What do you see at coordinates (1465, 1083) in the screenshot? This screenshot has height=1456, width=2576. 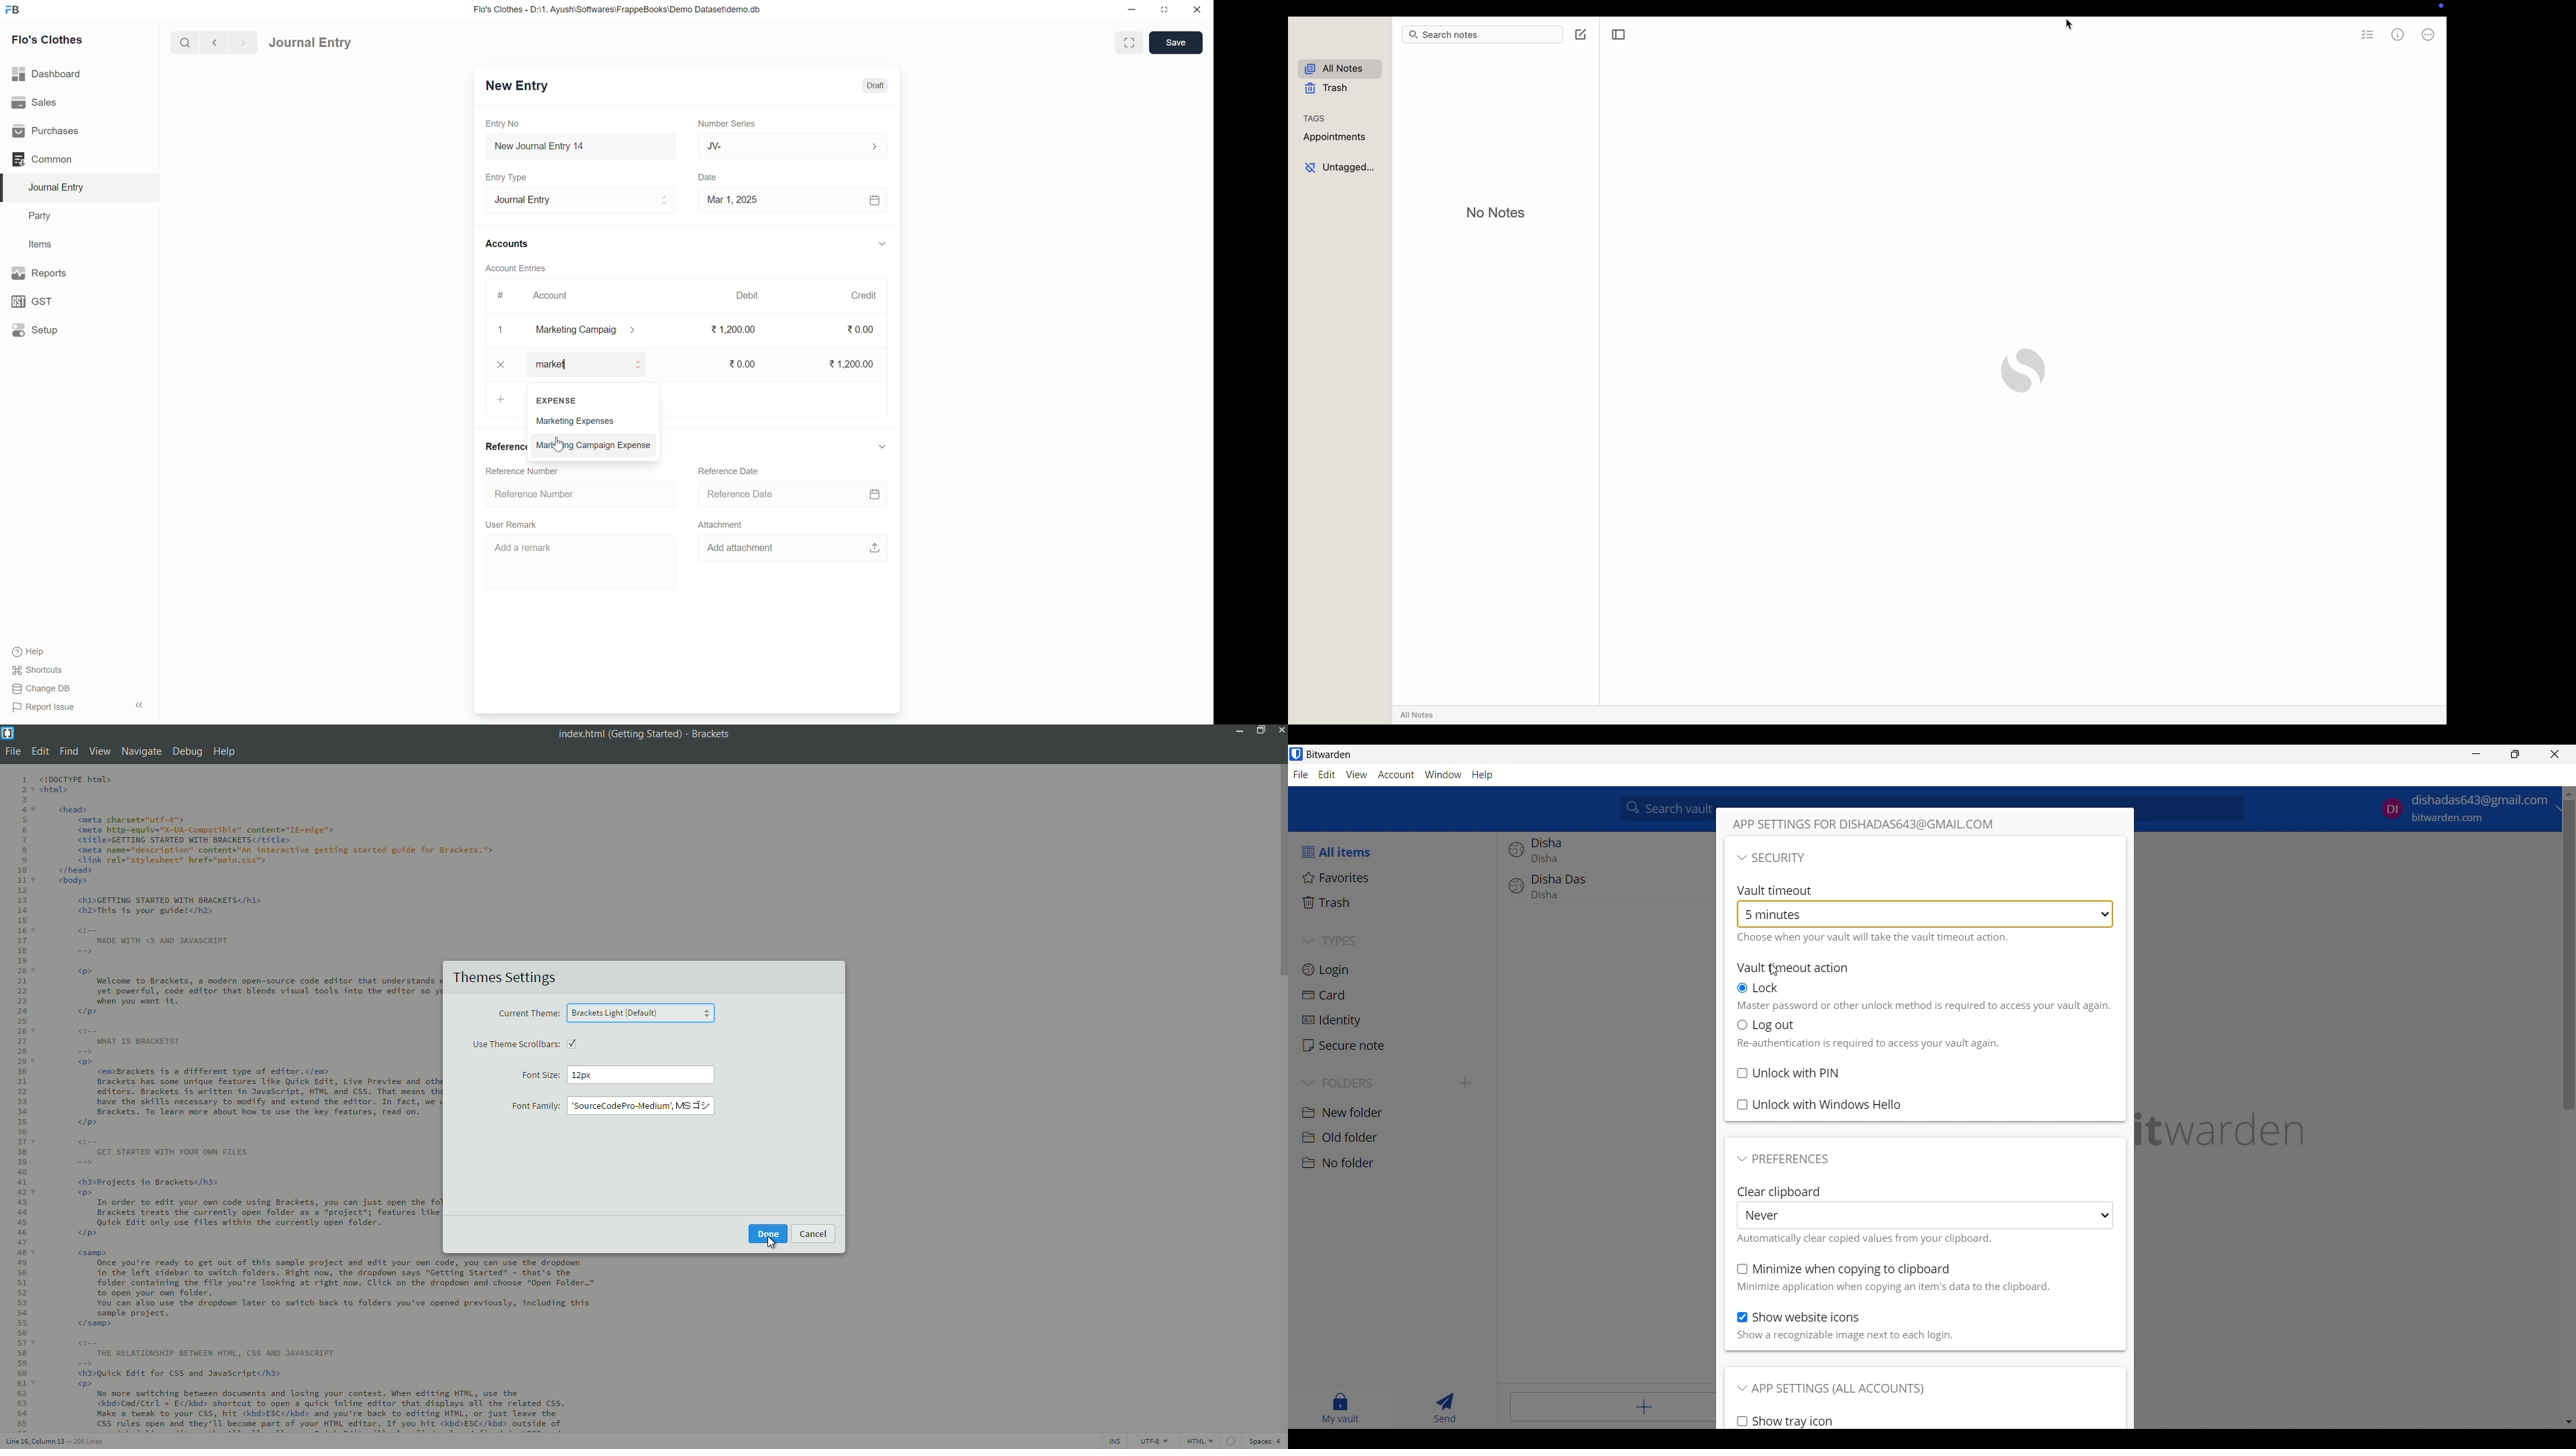 I see `Add new folder` at bounding box center [1465, 1083].